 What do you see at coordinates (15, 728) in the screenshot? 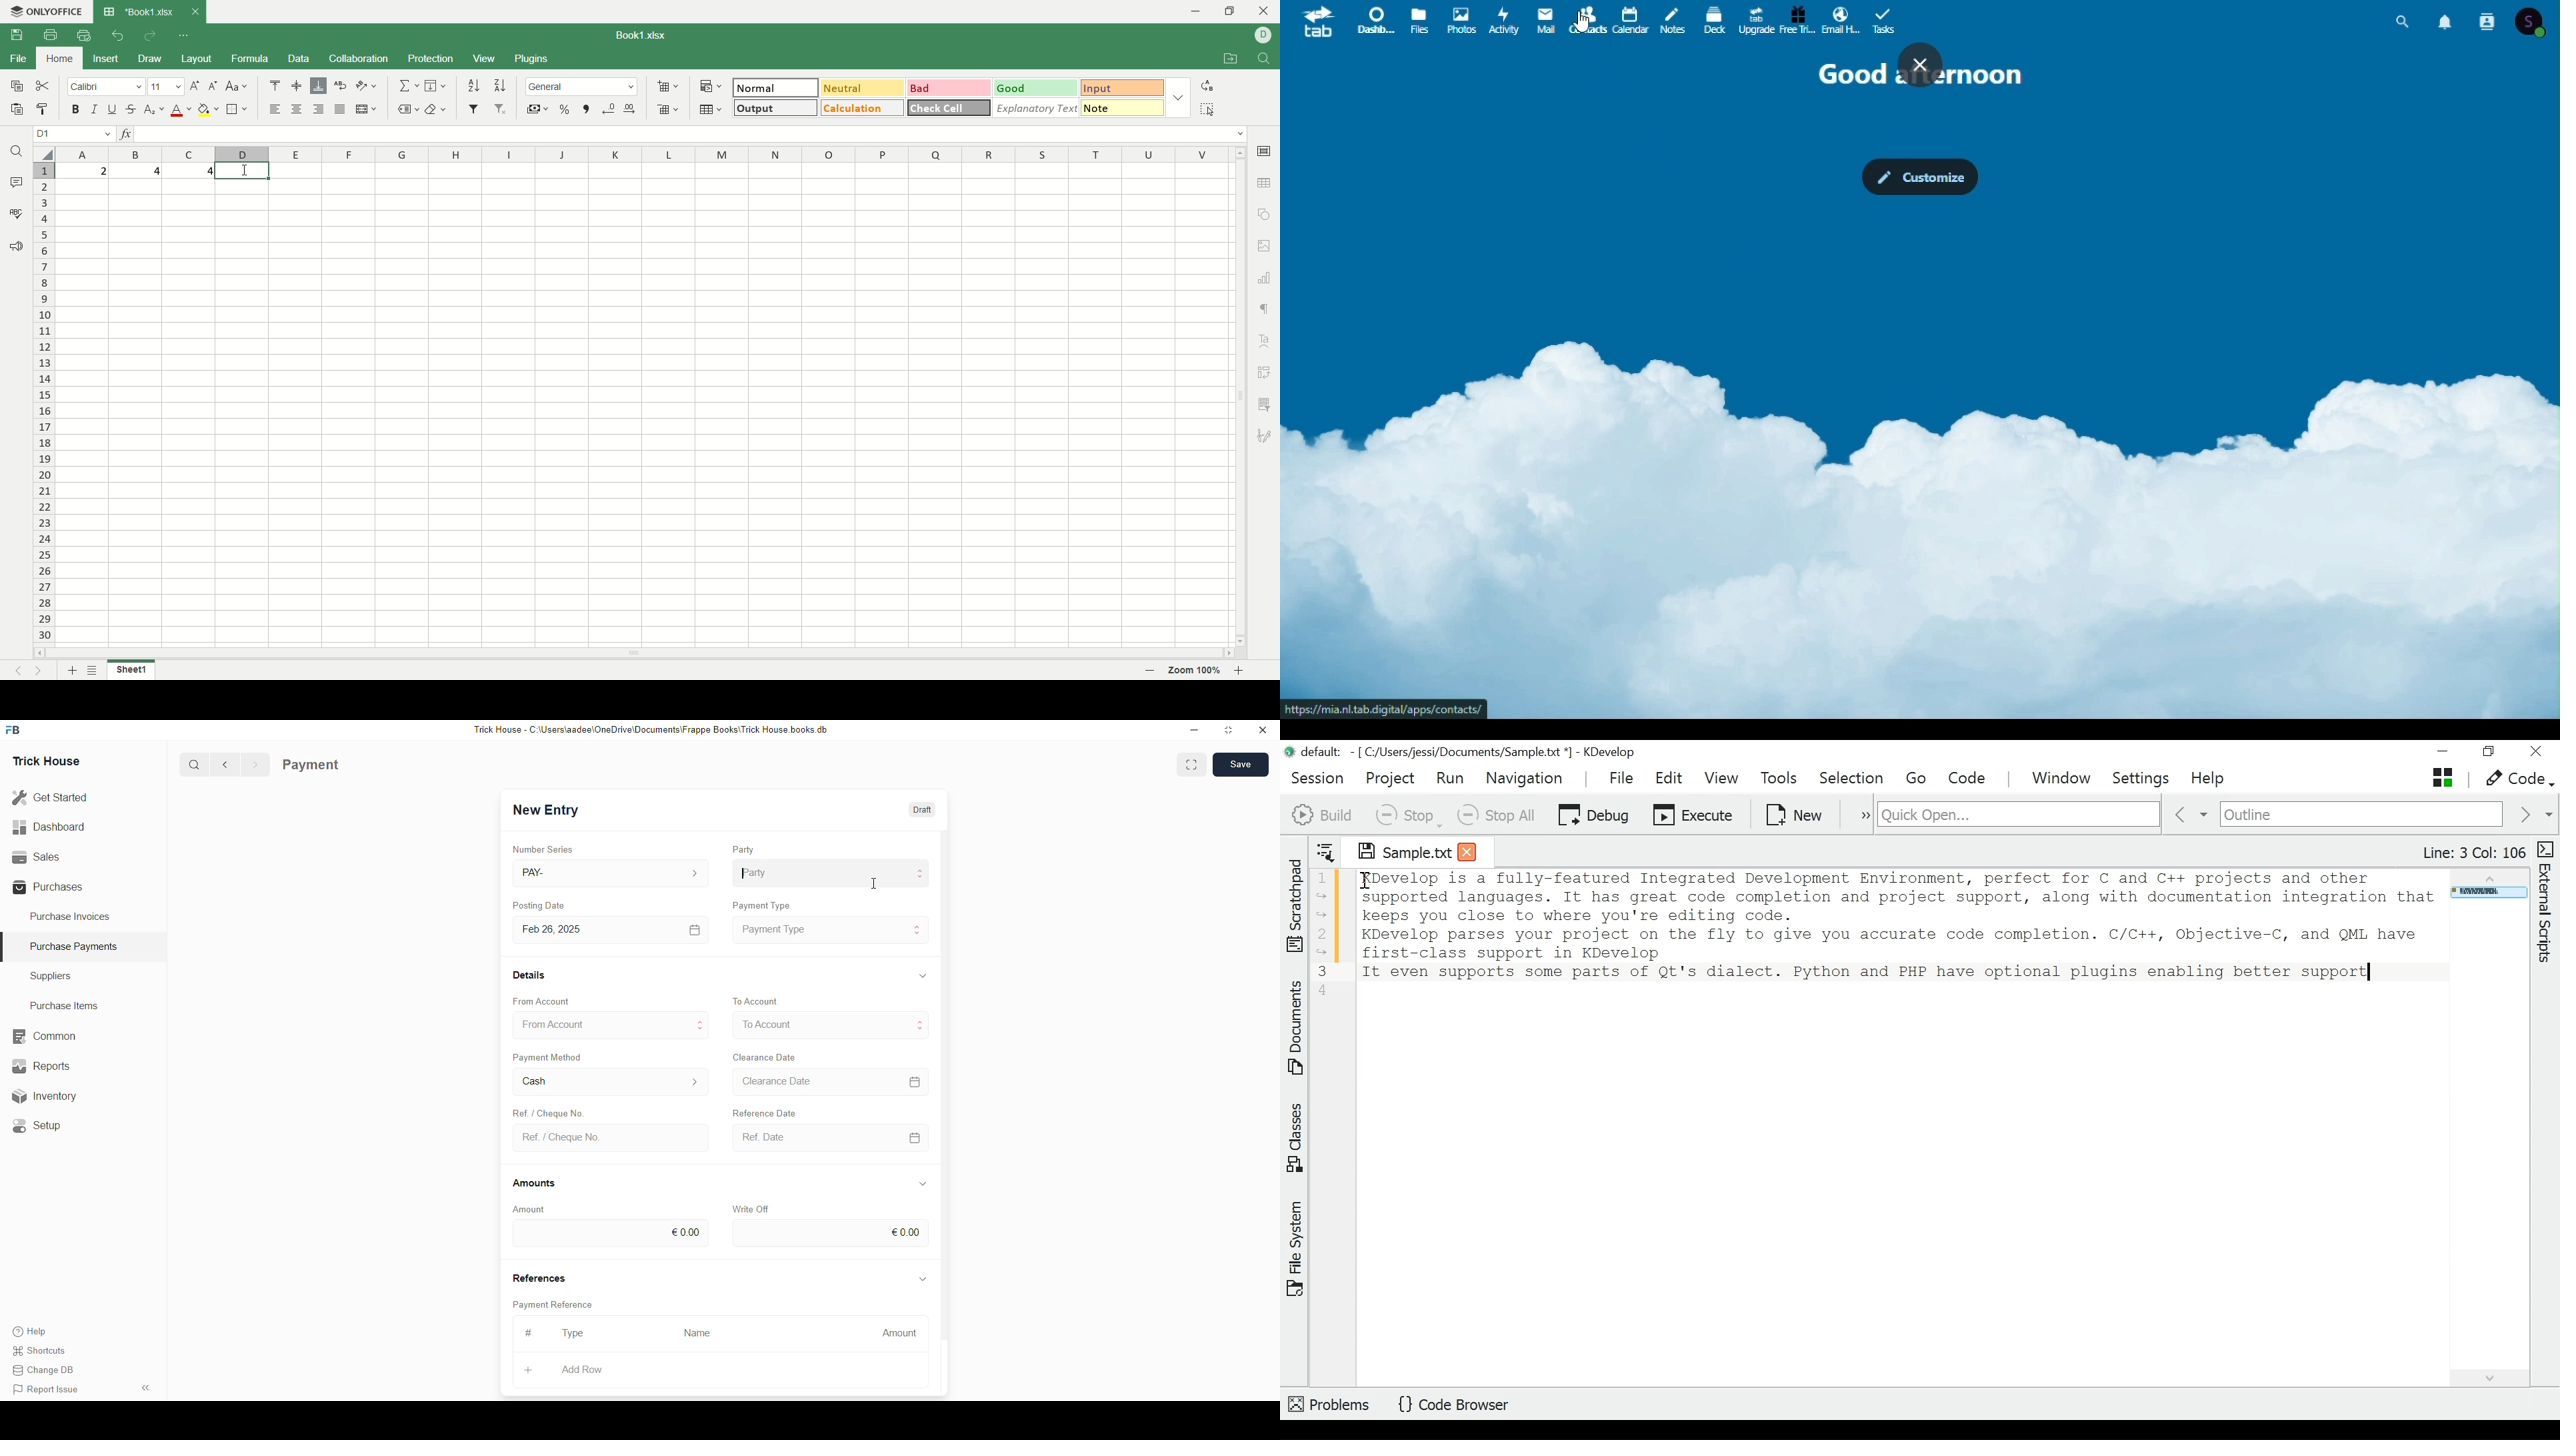
I see `frappebooks logo` at bounding box center [15, 728].